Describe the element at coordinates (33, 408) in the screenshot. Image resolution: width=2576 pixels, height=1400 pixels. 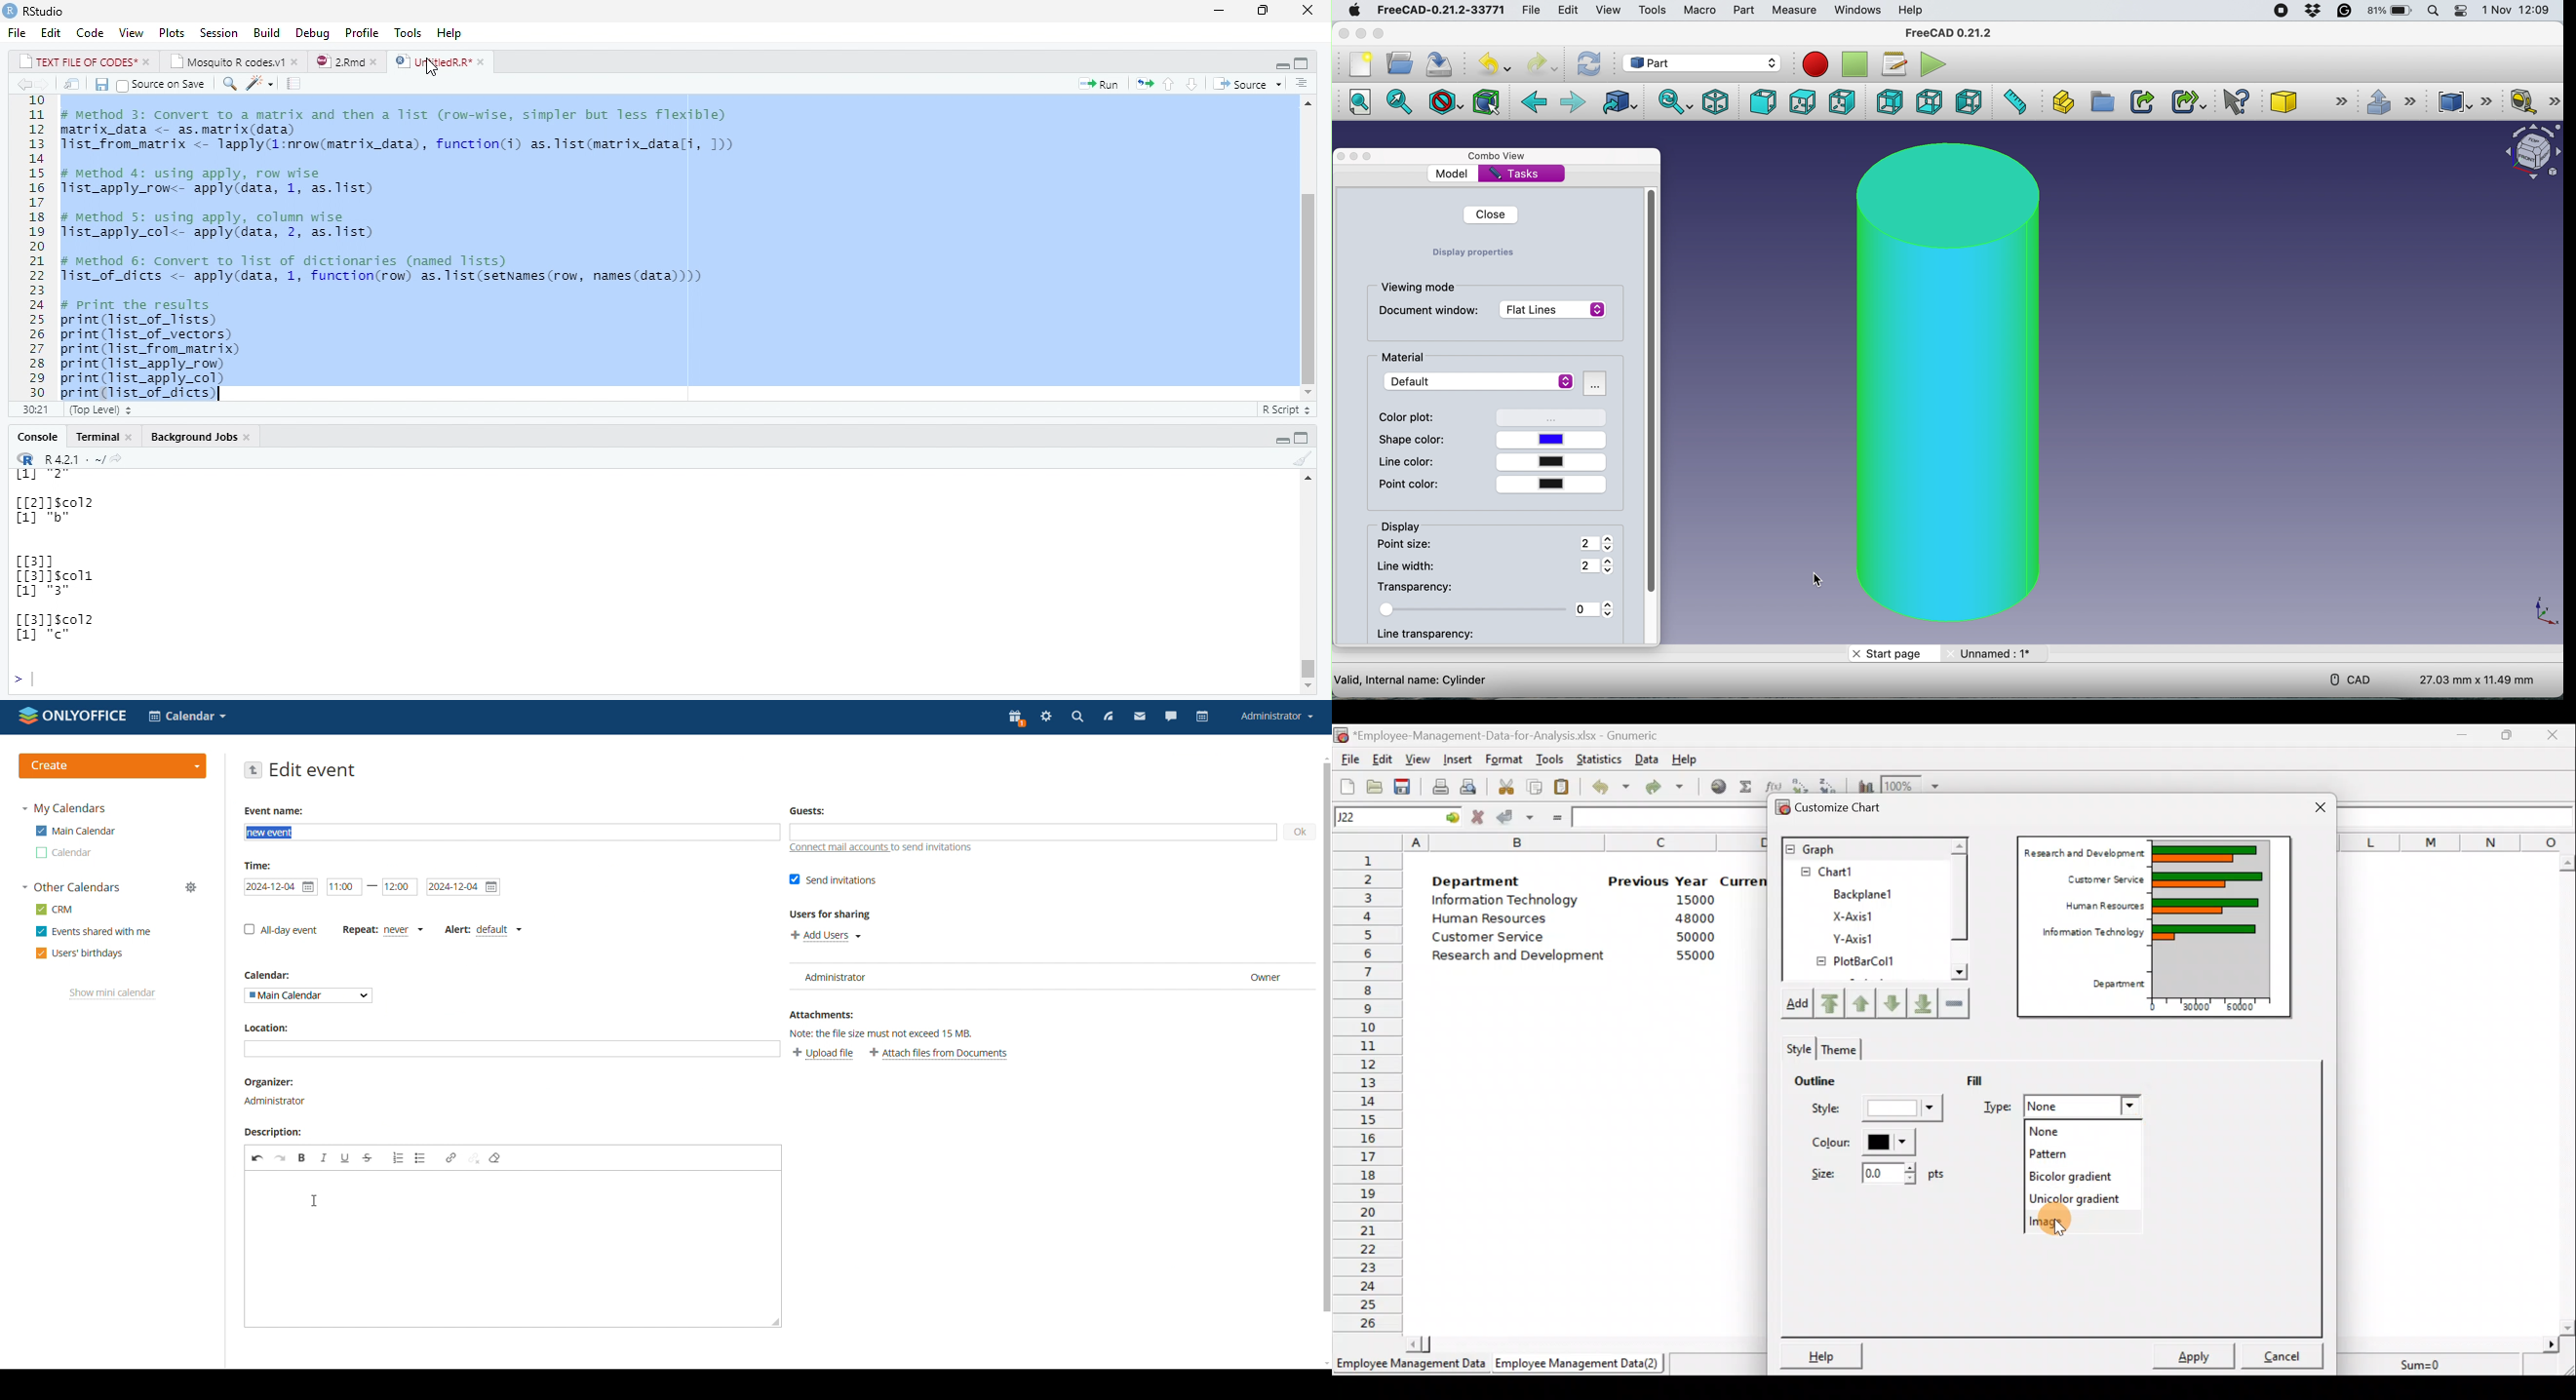
I see `1:1` at that location.